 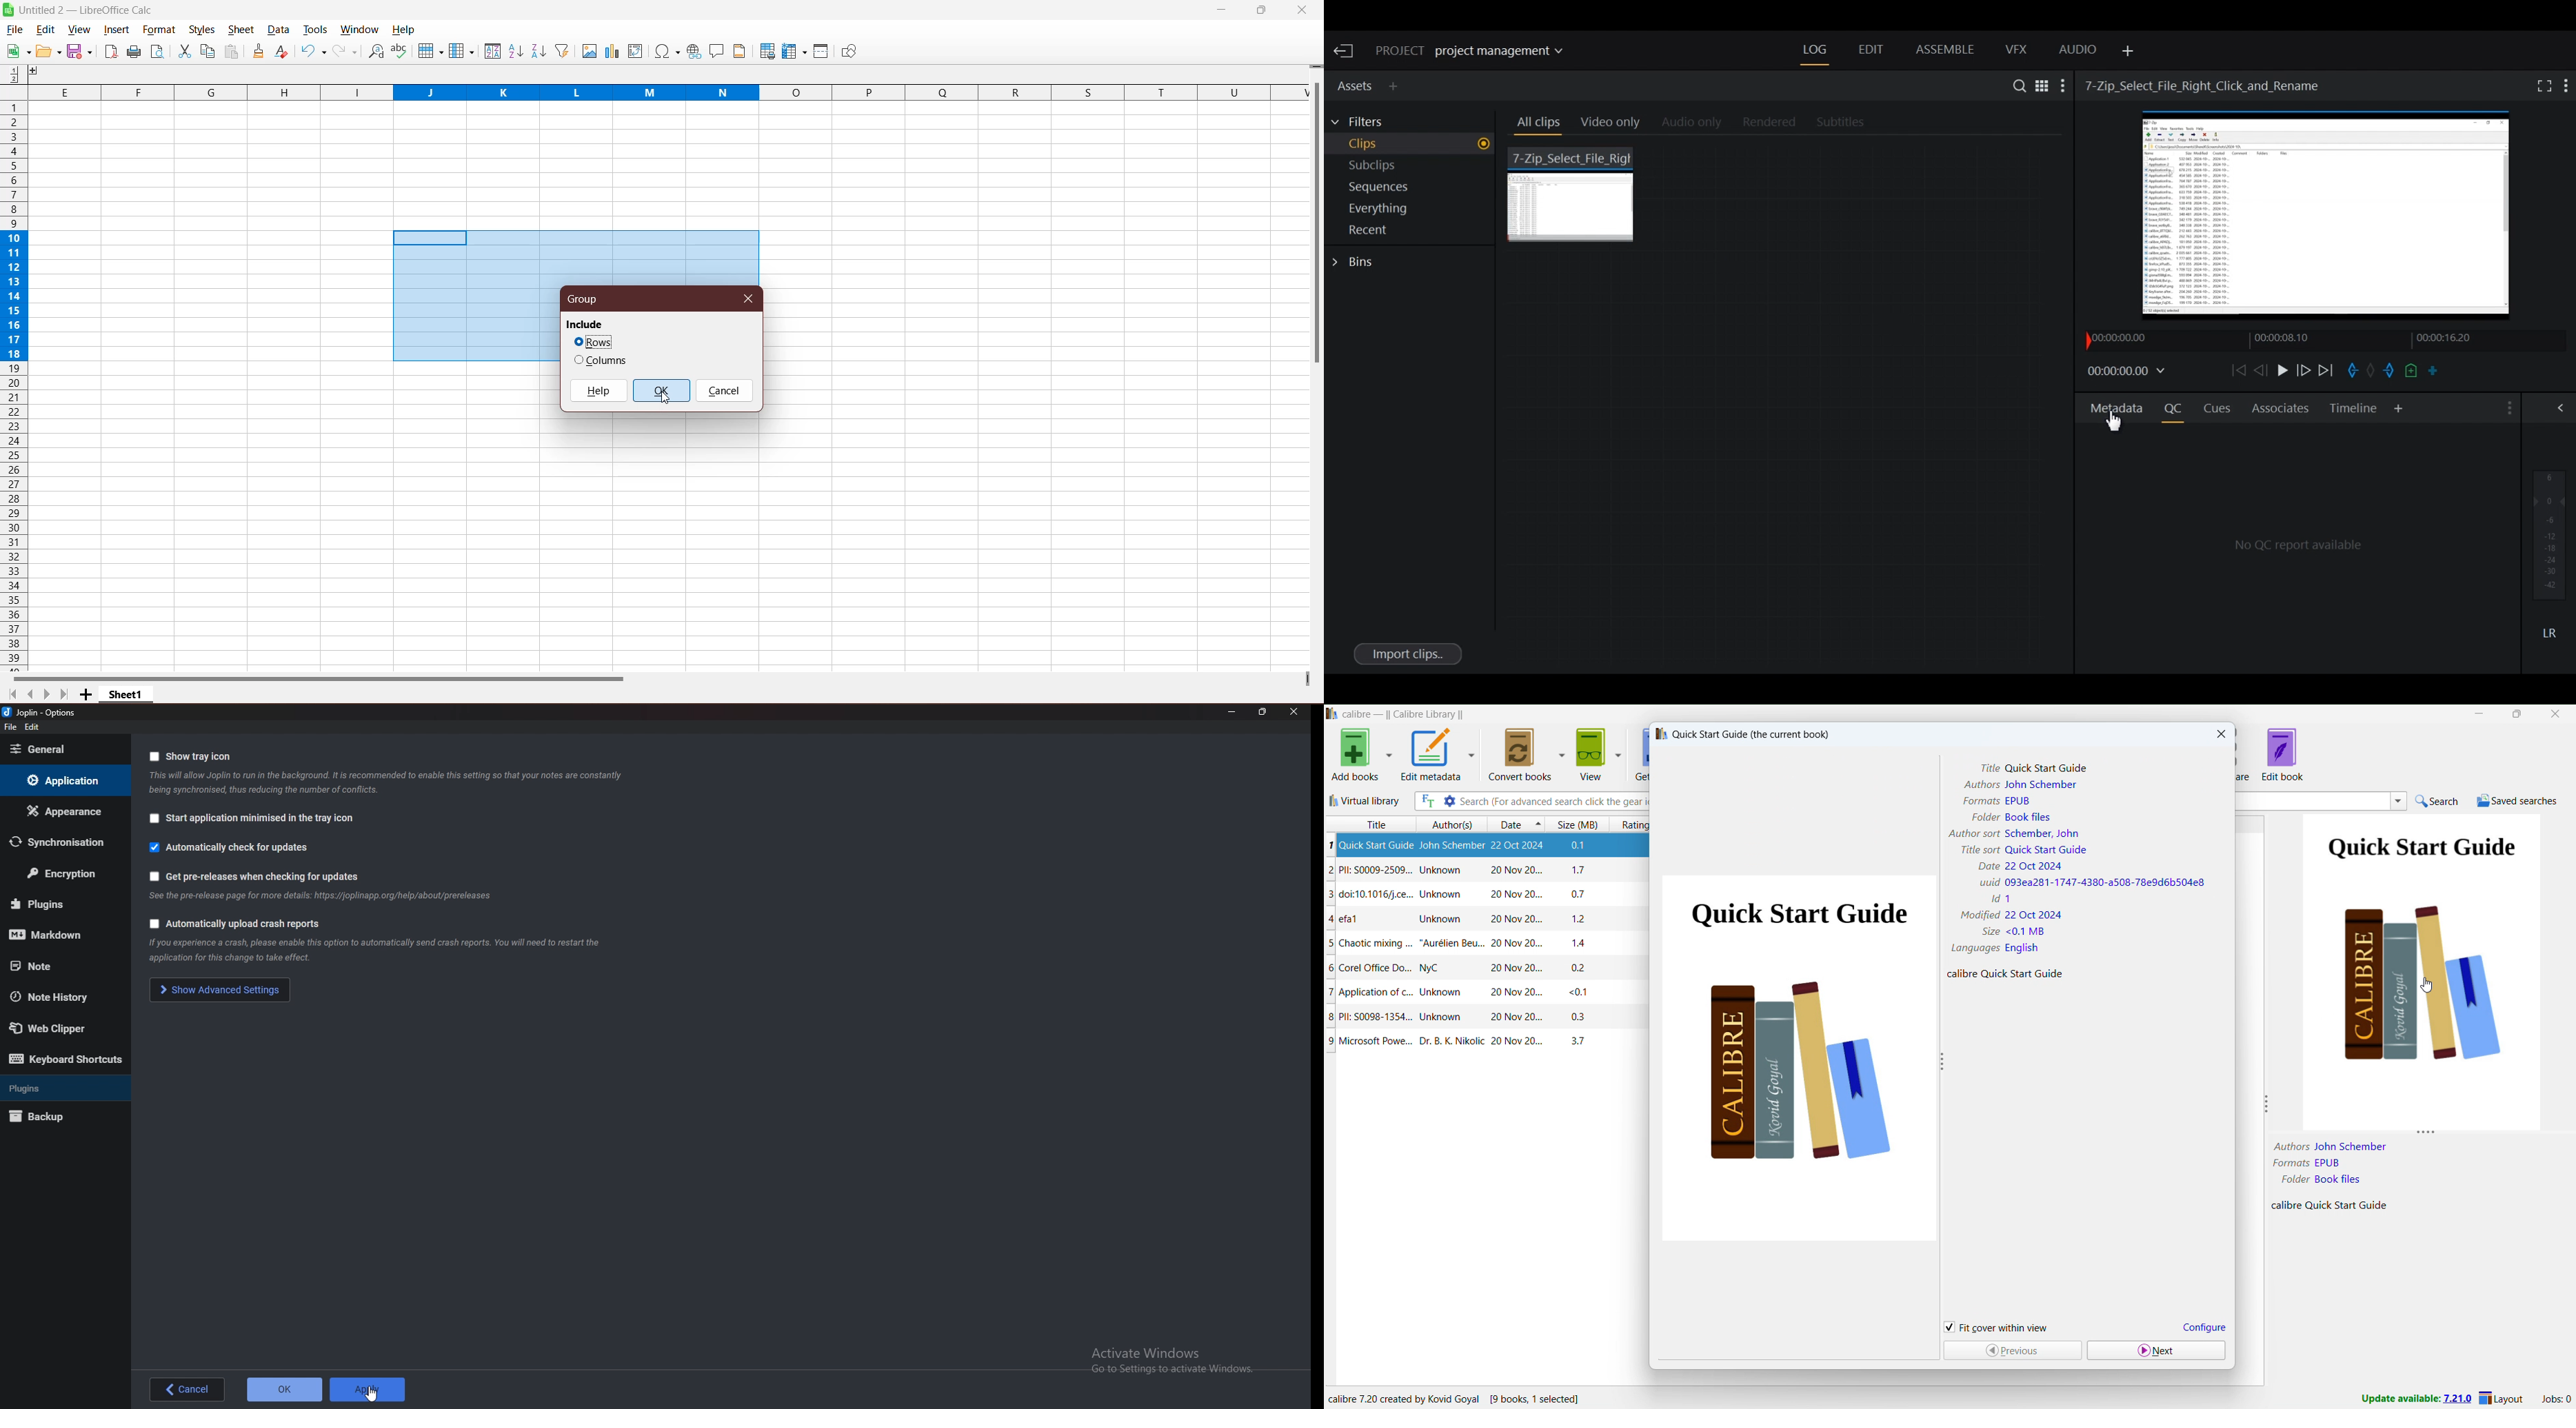 What do you see at coordinates (55, 1116) in the screenshot?
I see `Back up` at bounding box center [55, 1116].